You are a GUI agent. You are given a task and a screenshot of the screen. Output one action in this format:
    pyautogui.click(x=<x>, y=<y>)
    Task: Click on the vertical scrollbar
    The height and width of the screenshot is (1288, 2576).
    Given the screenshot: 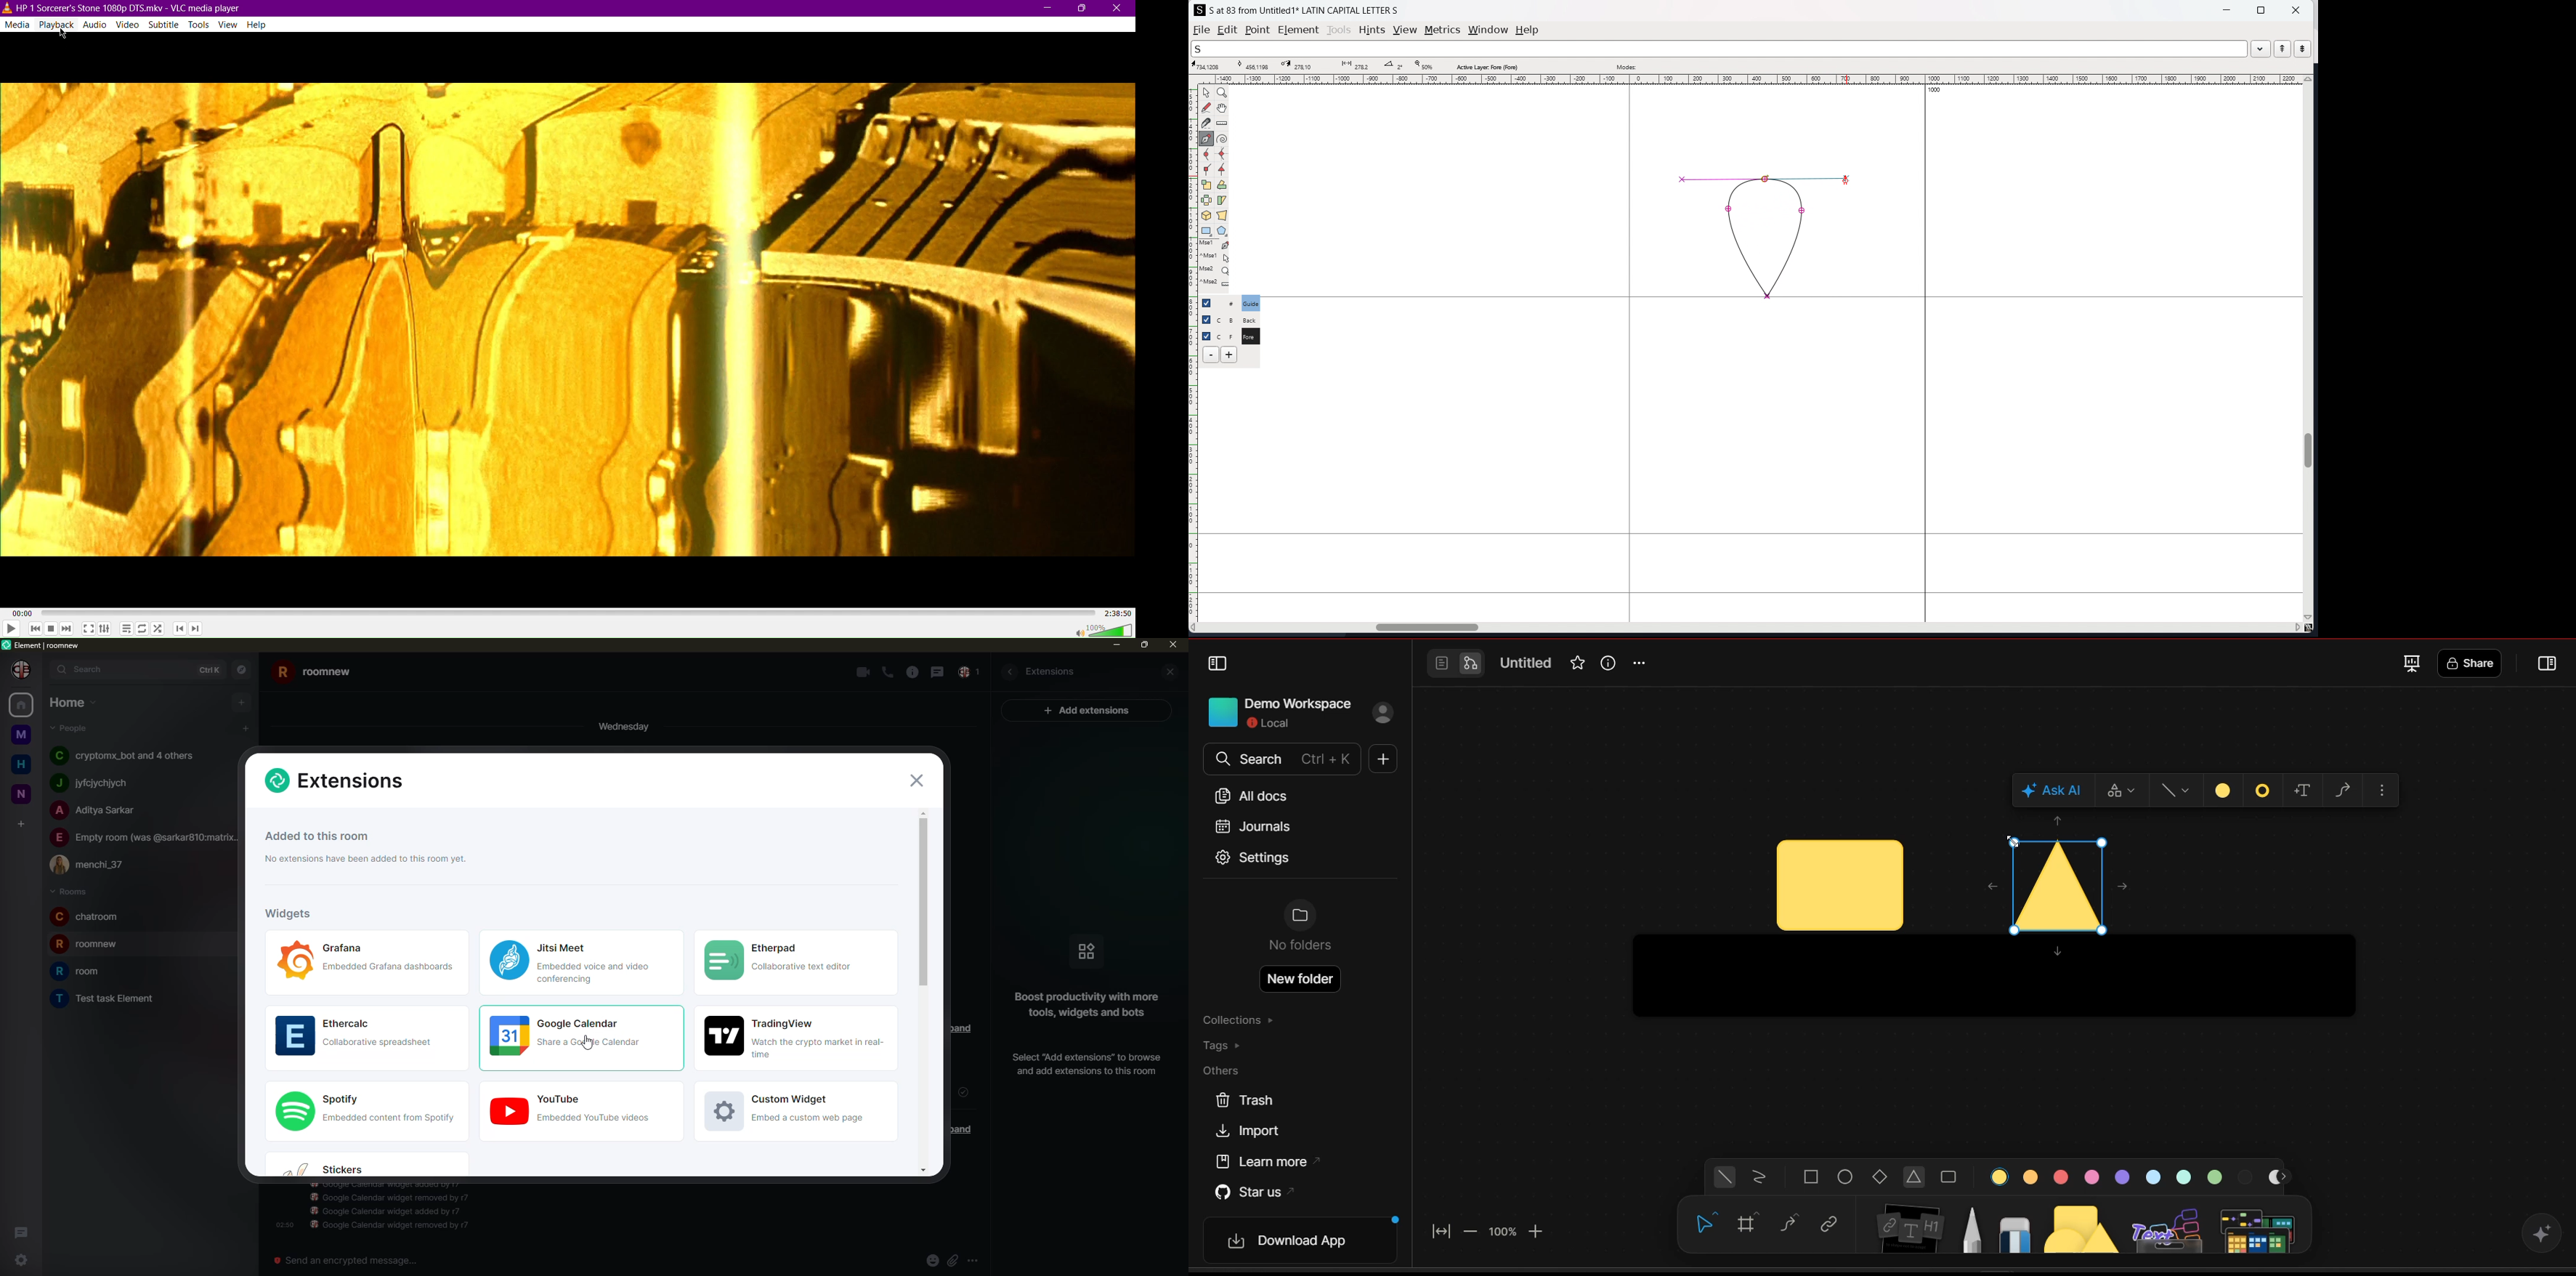 What is the action you would take?
    pyautogui.click(x=1182, y=975)
    